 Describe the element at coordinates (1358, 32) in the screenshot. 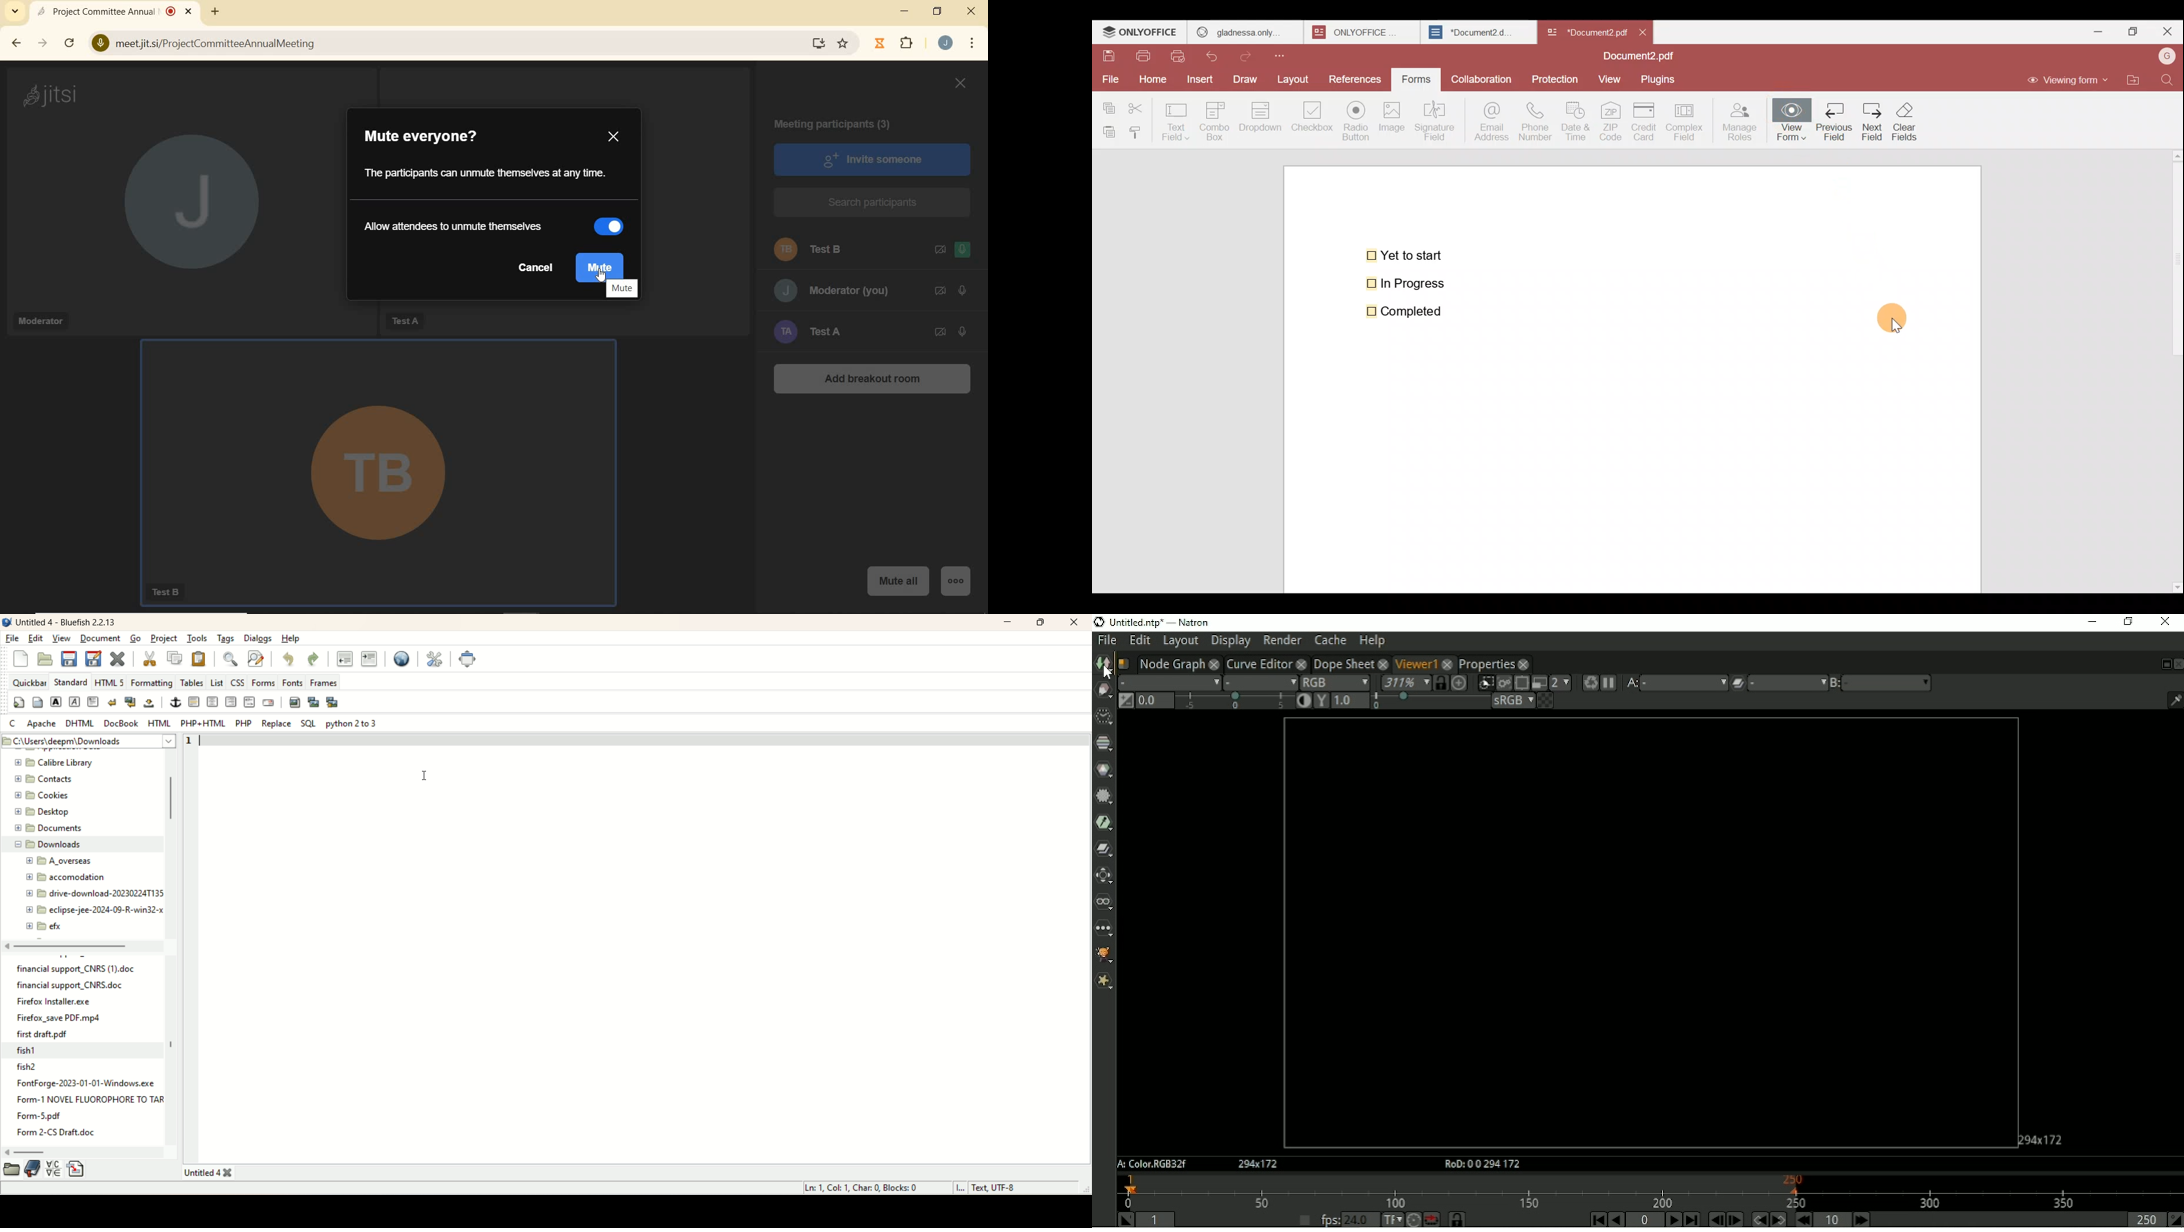

I see `onlyoffice` at that location.